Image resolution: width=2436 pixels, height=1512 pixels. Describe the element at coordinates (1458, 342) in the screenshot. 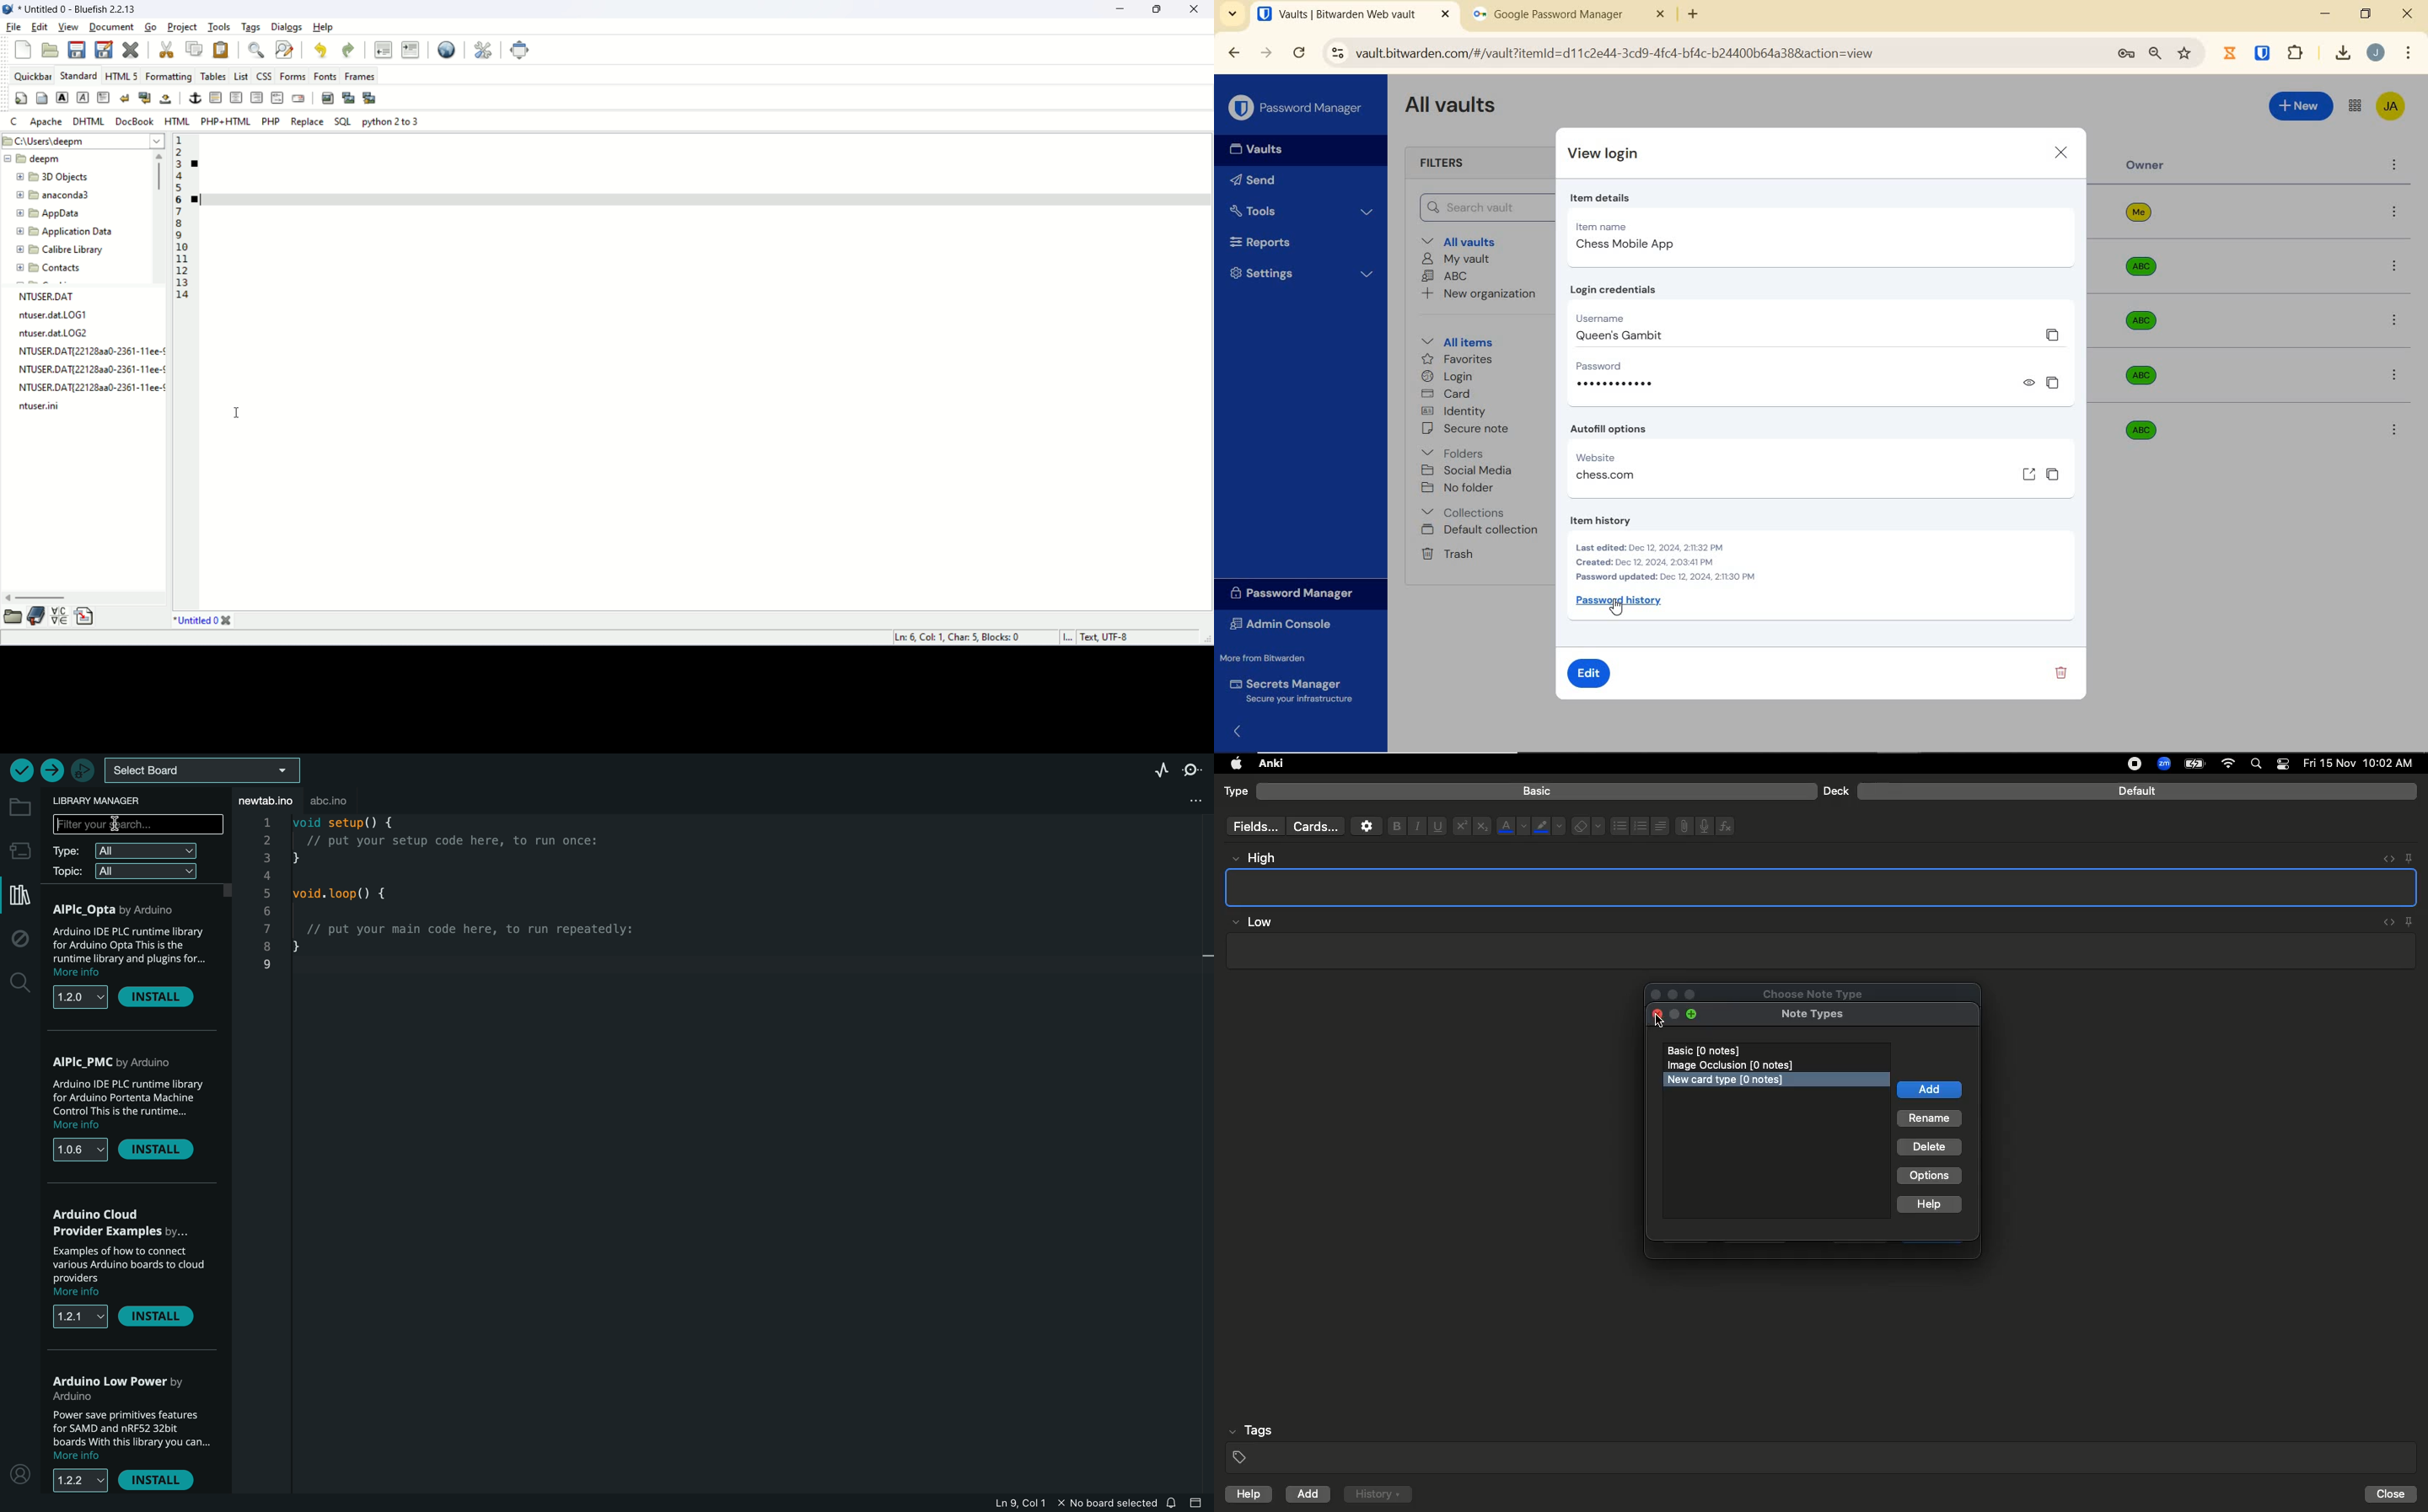

I see `All items` at that location.